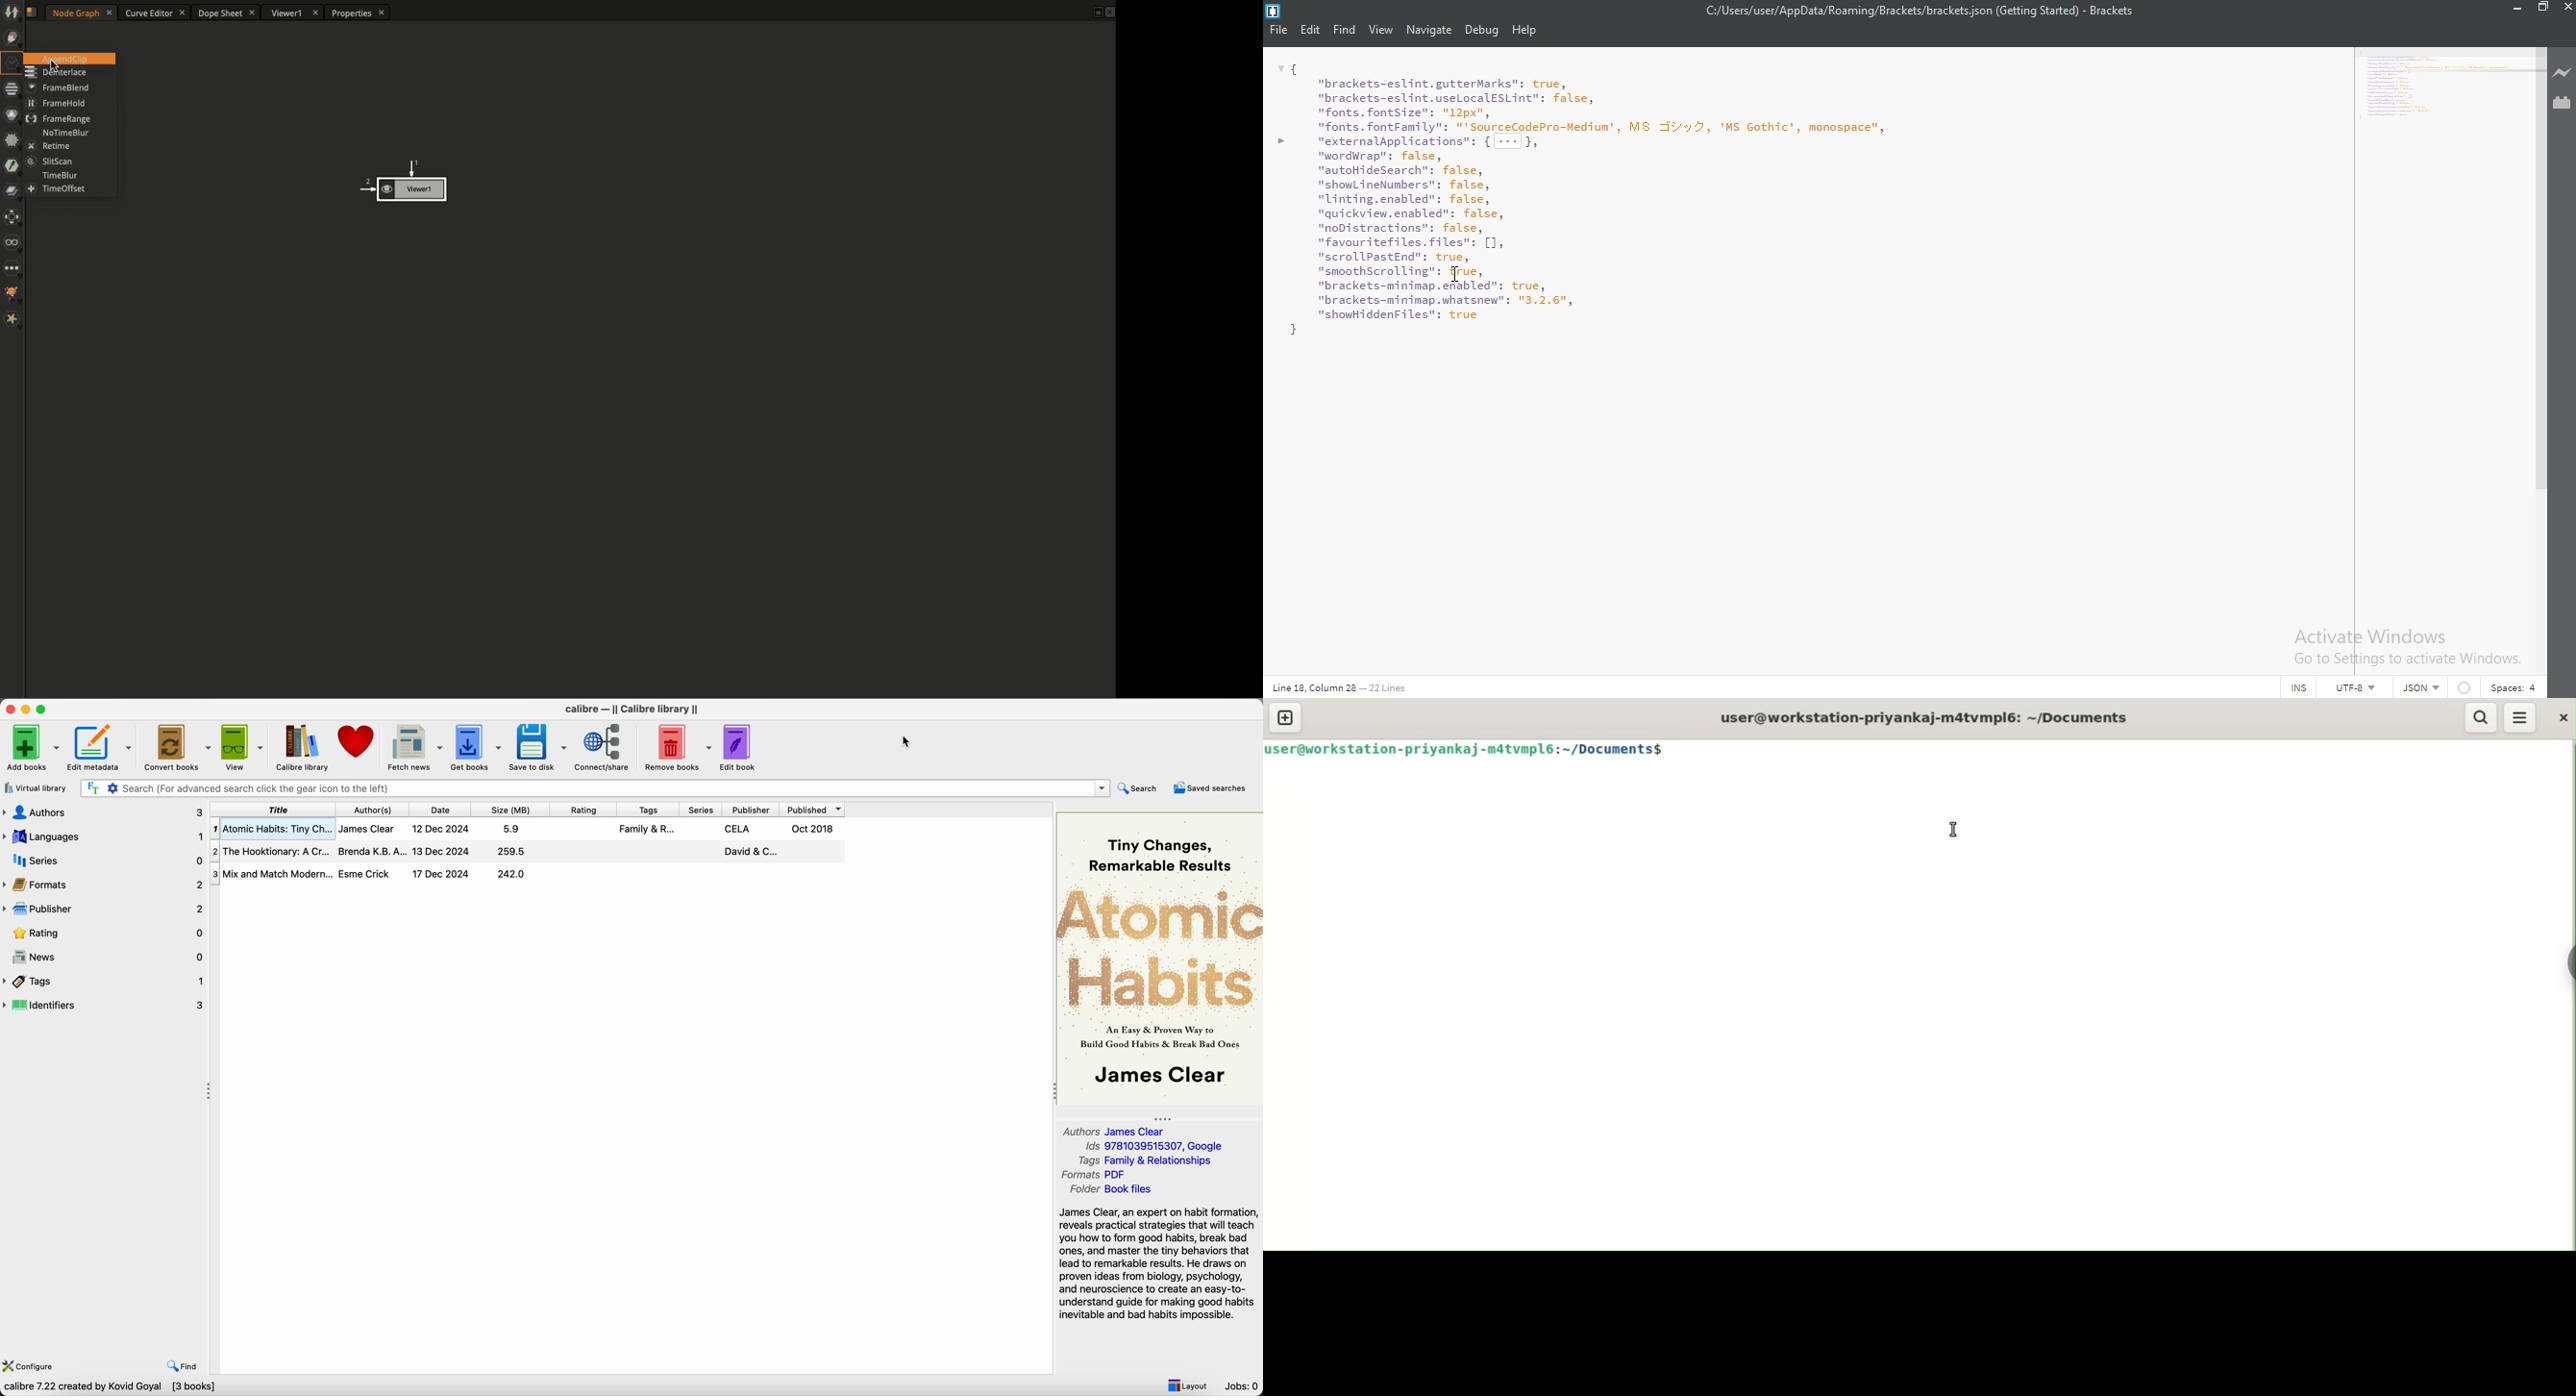  Describe the element at coordinates (10, 707) in the screenshot. I see `close program` at that location.